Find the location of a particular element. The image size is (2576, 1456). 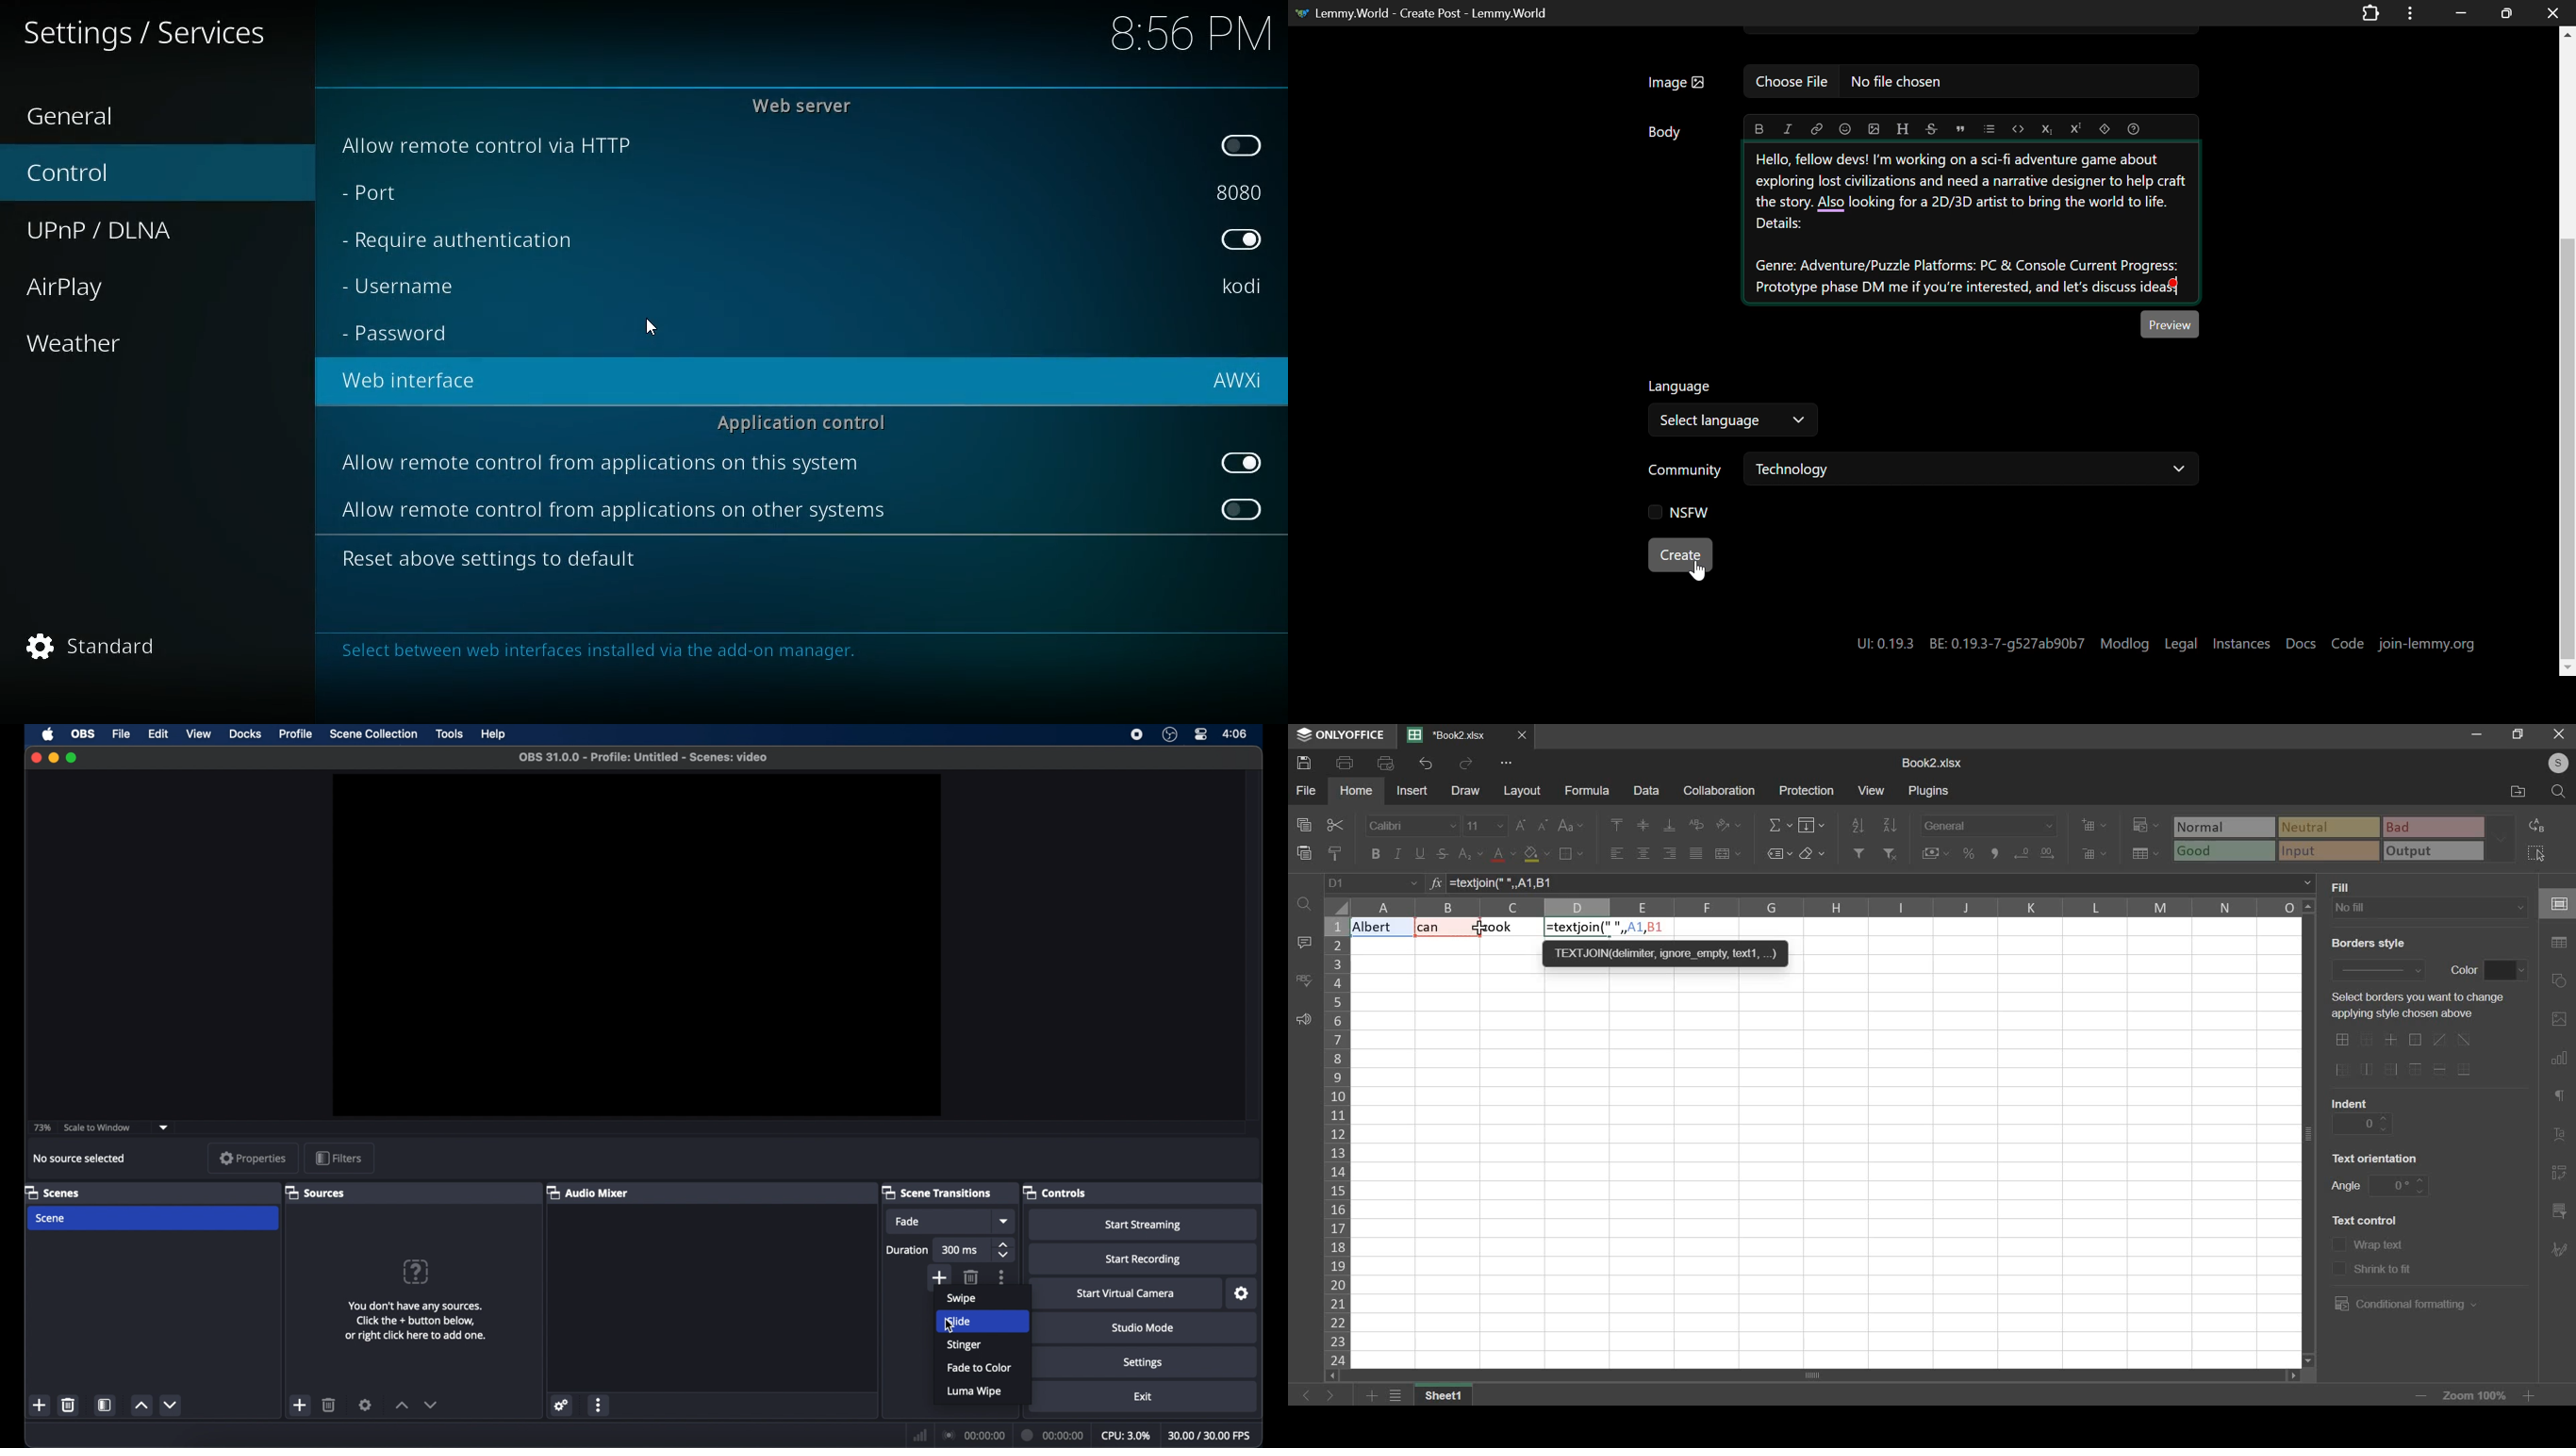

redo is located at coordinates (1467, 764).